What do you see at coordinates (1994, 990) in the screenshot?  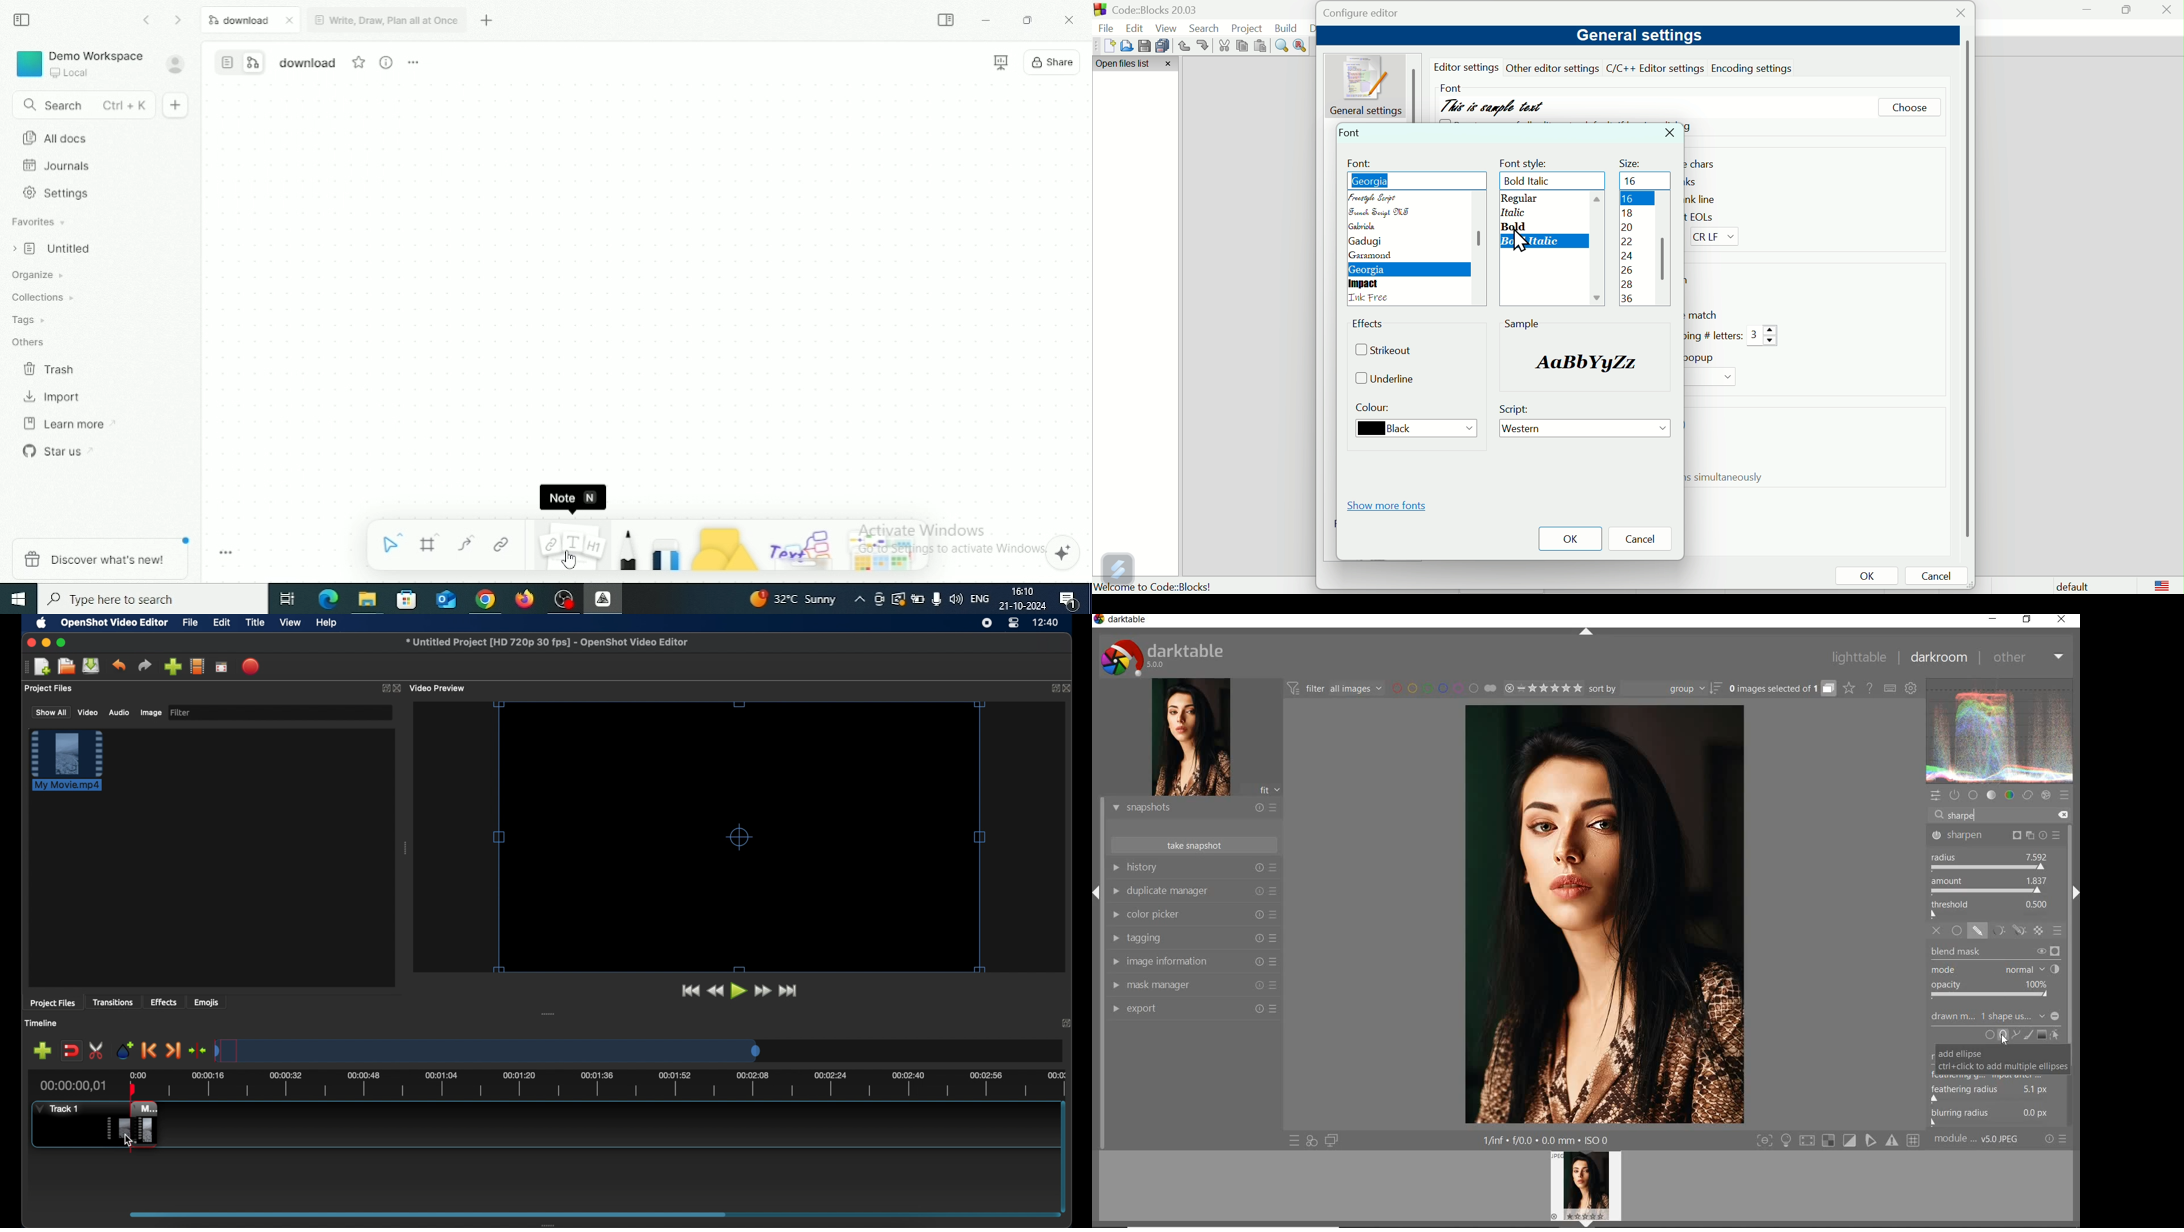 I see `OPACITY` at bounding box center [1994, 990].